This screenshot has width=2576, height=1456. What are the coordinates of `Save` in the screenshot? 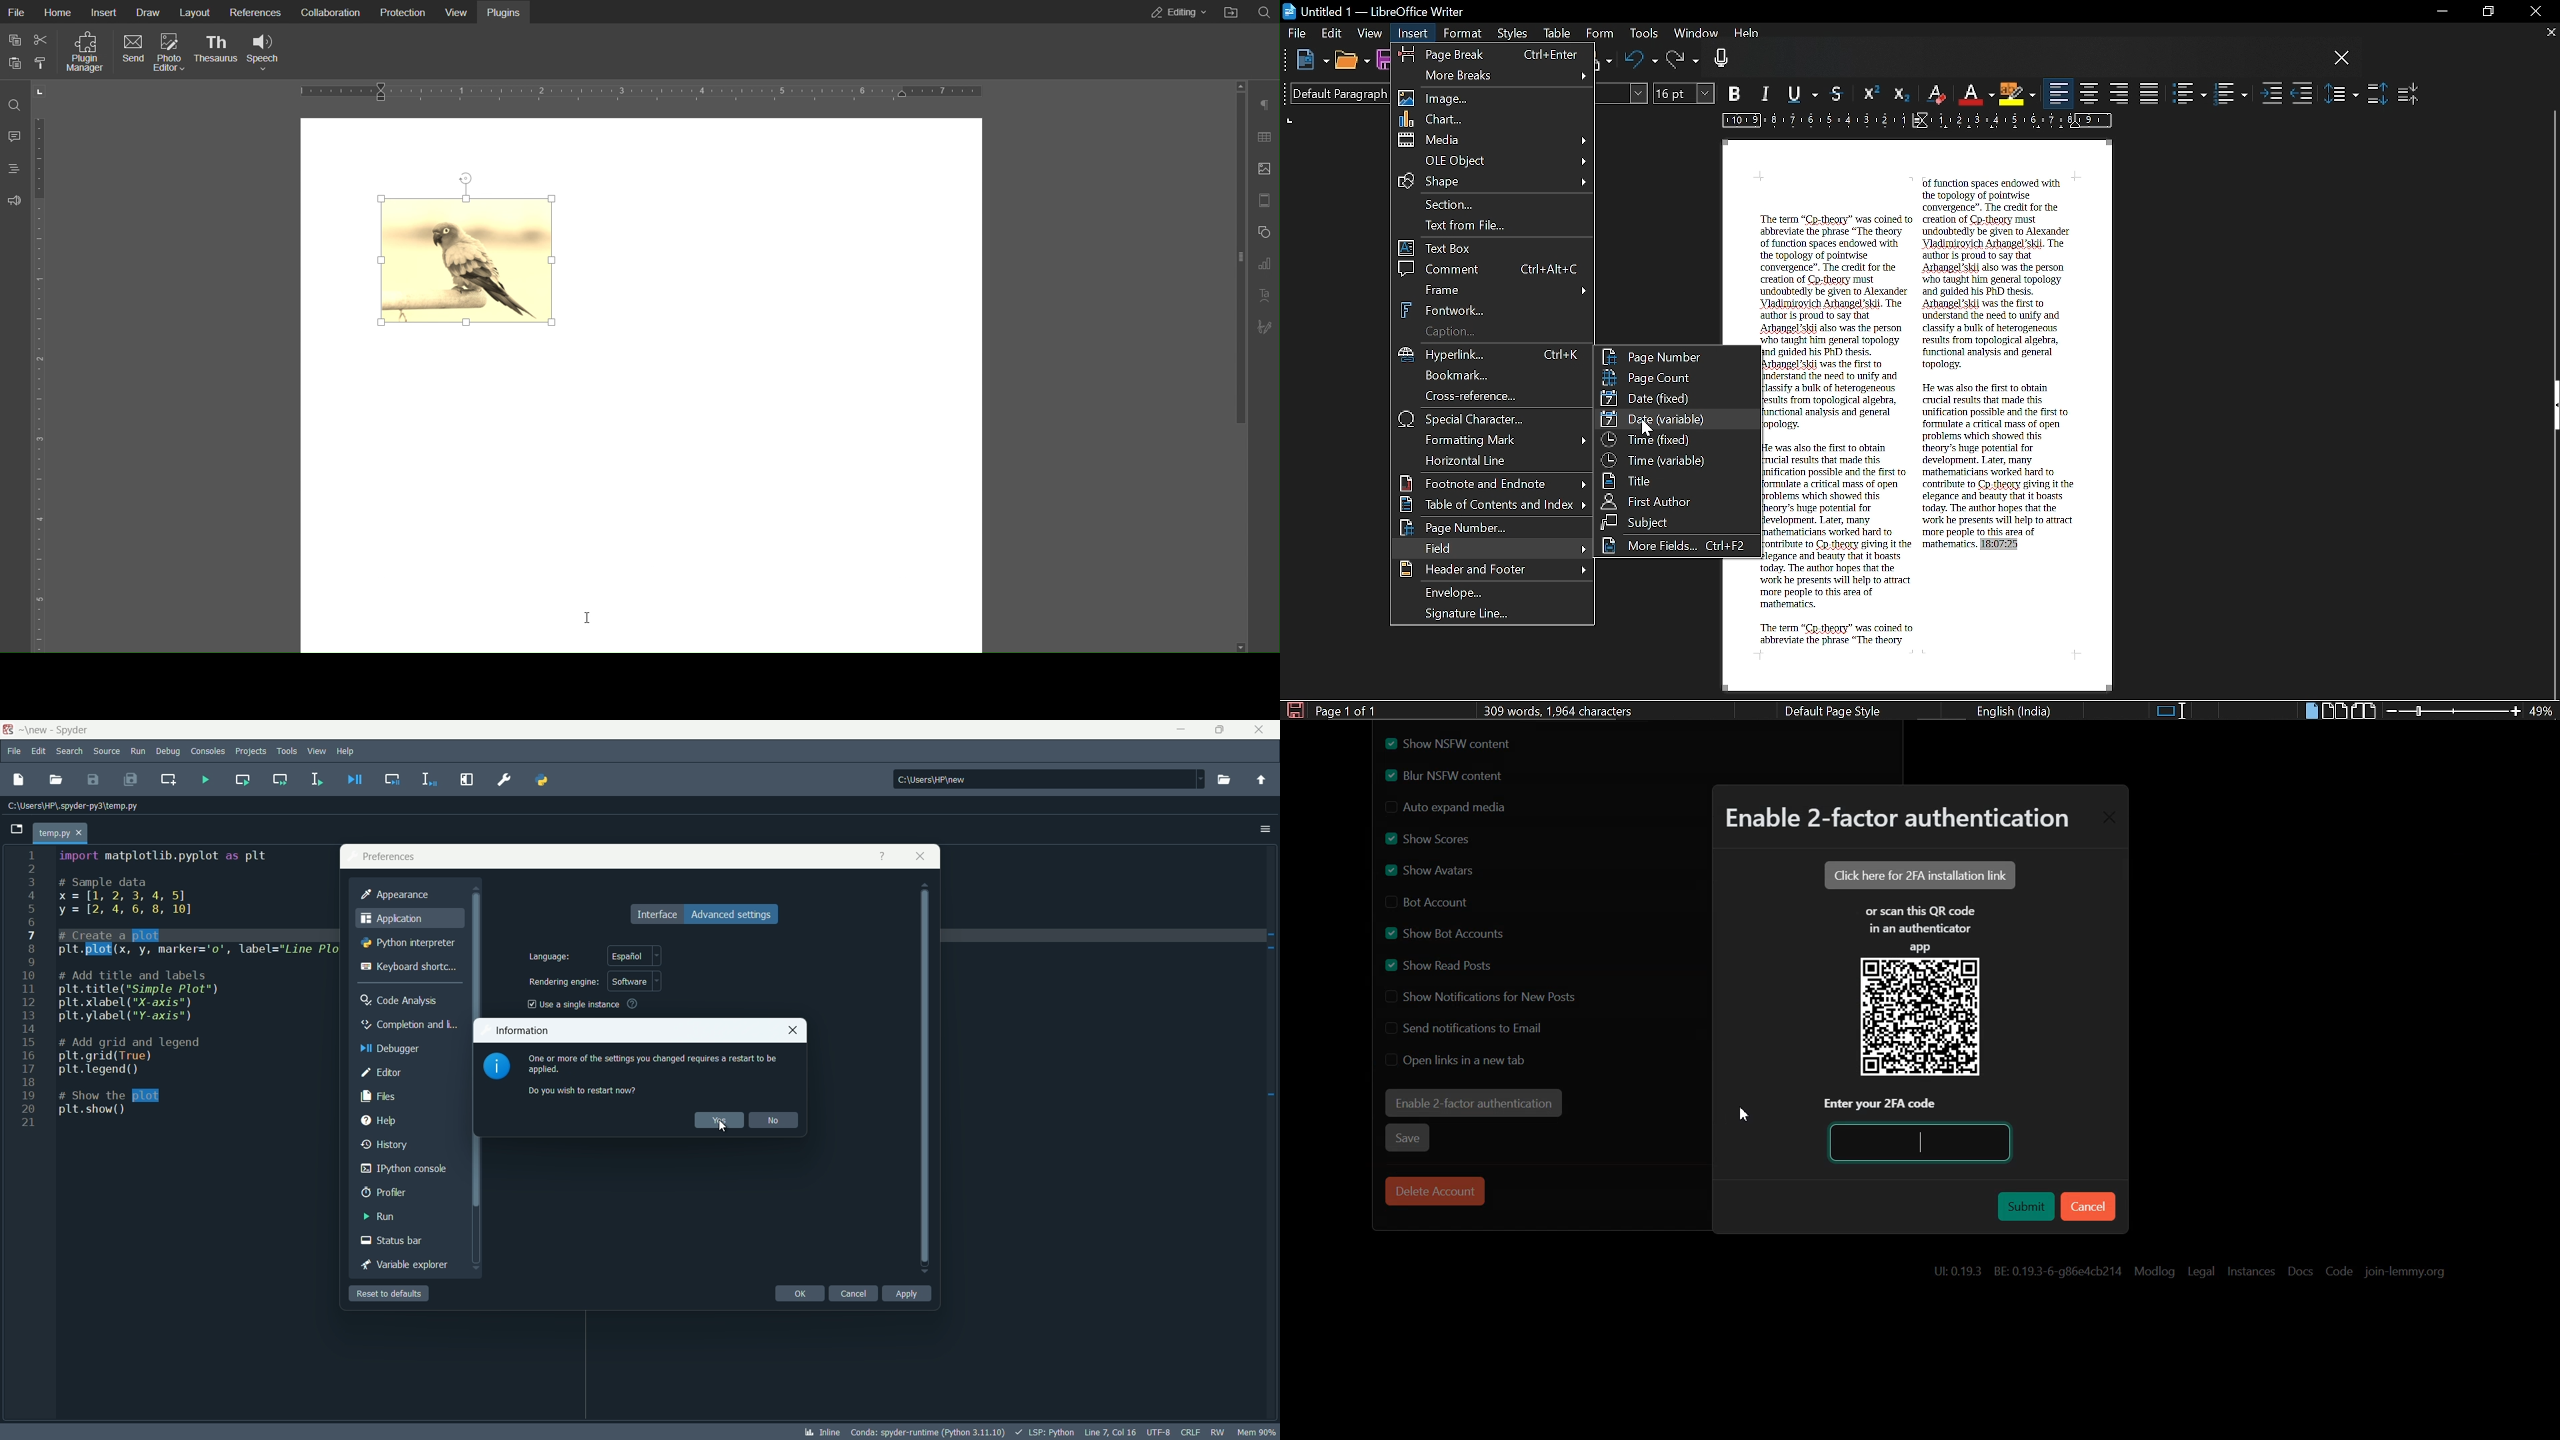 It's located at (1293, 709).